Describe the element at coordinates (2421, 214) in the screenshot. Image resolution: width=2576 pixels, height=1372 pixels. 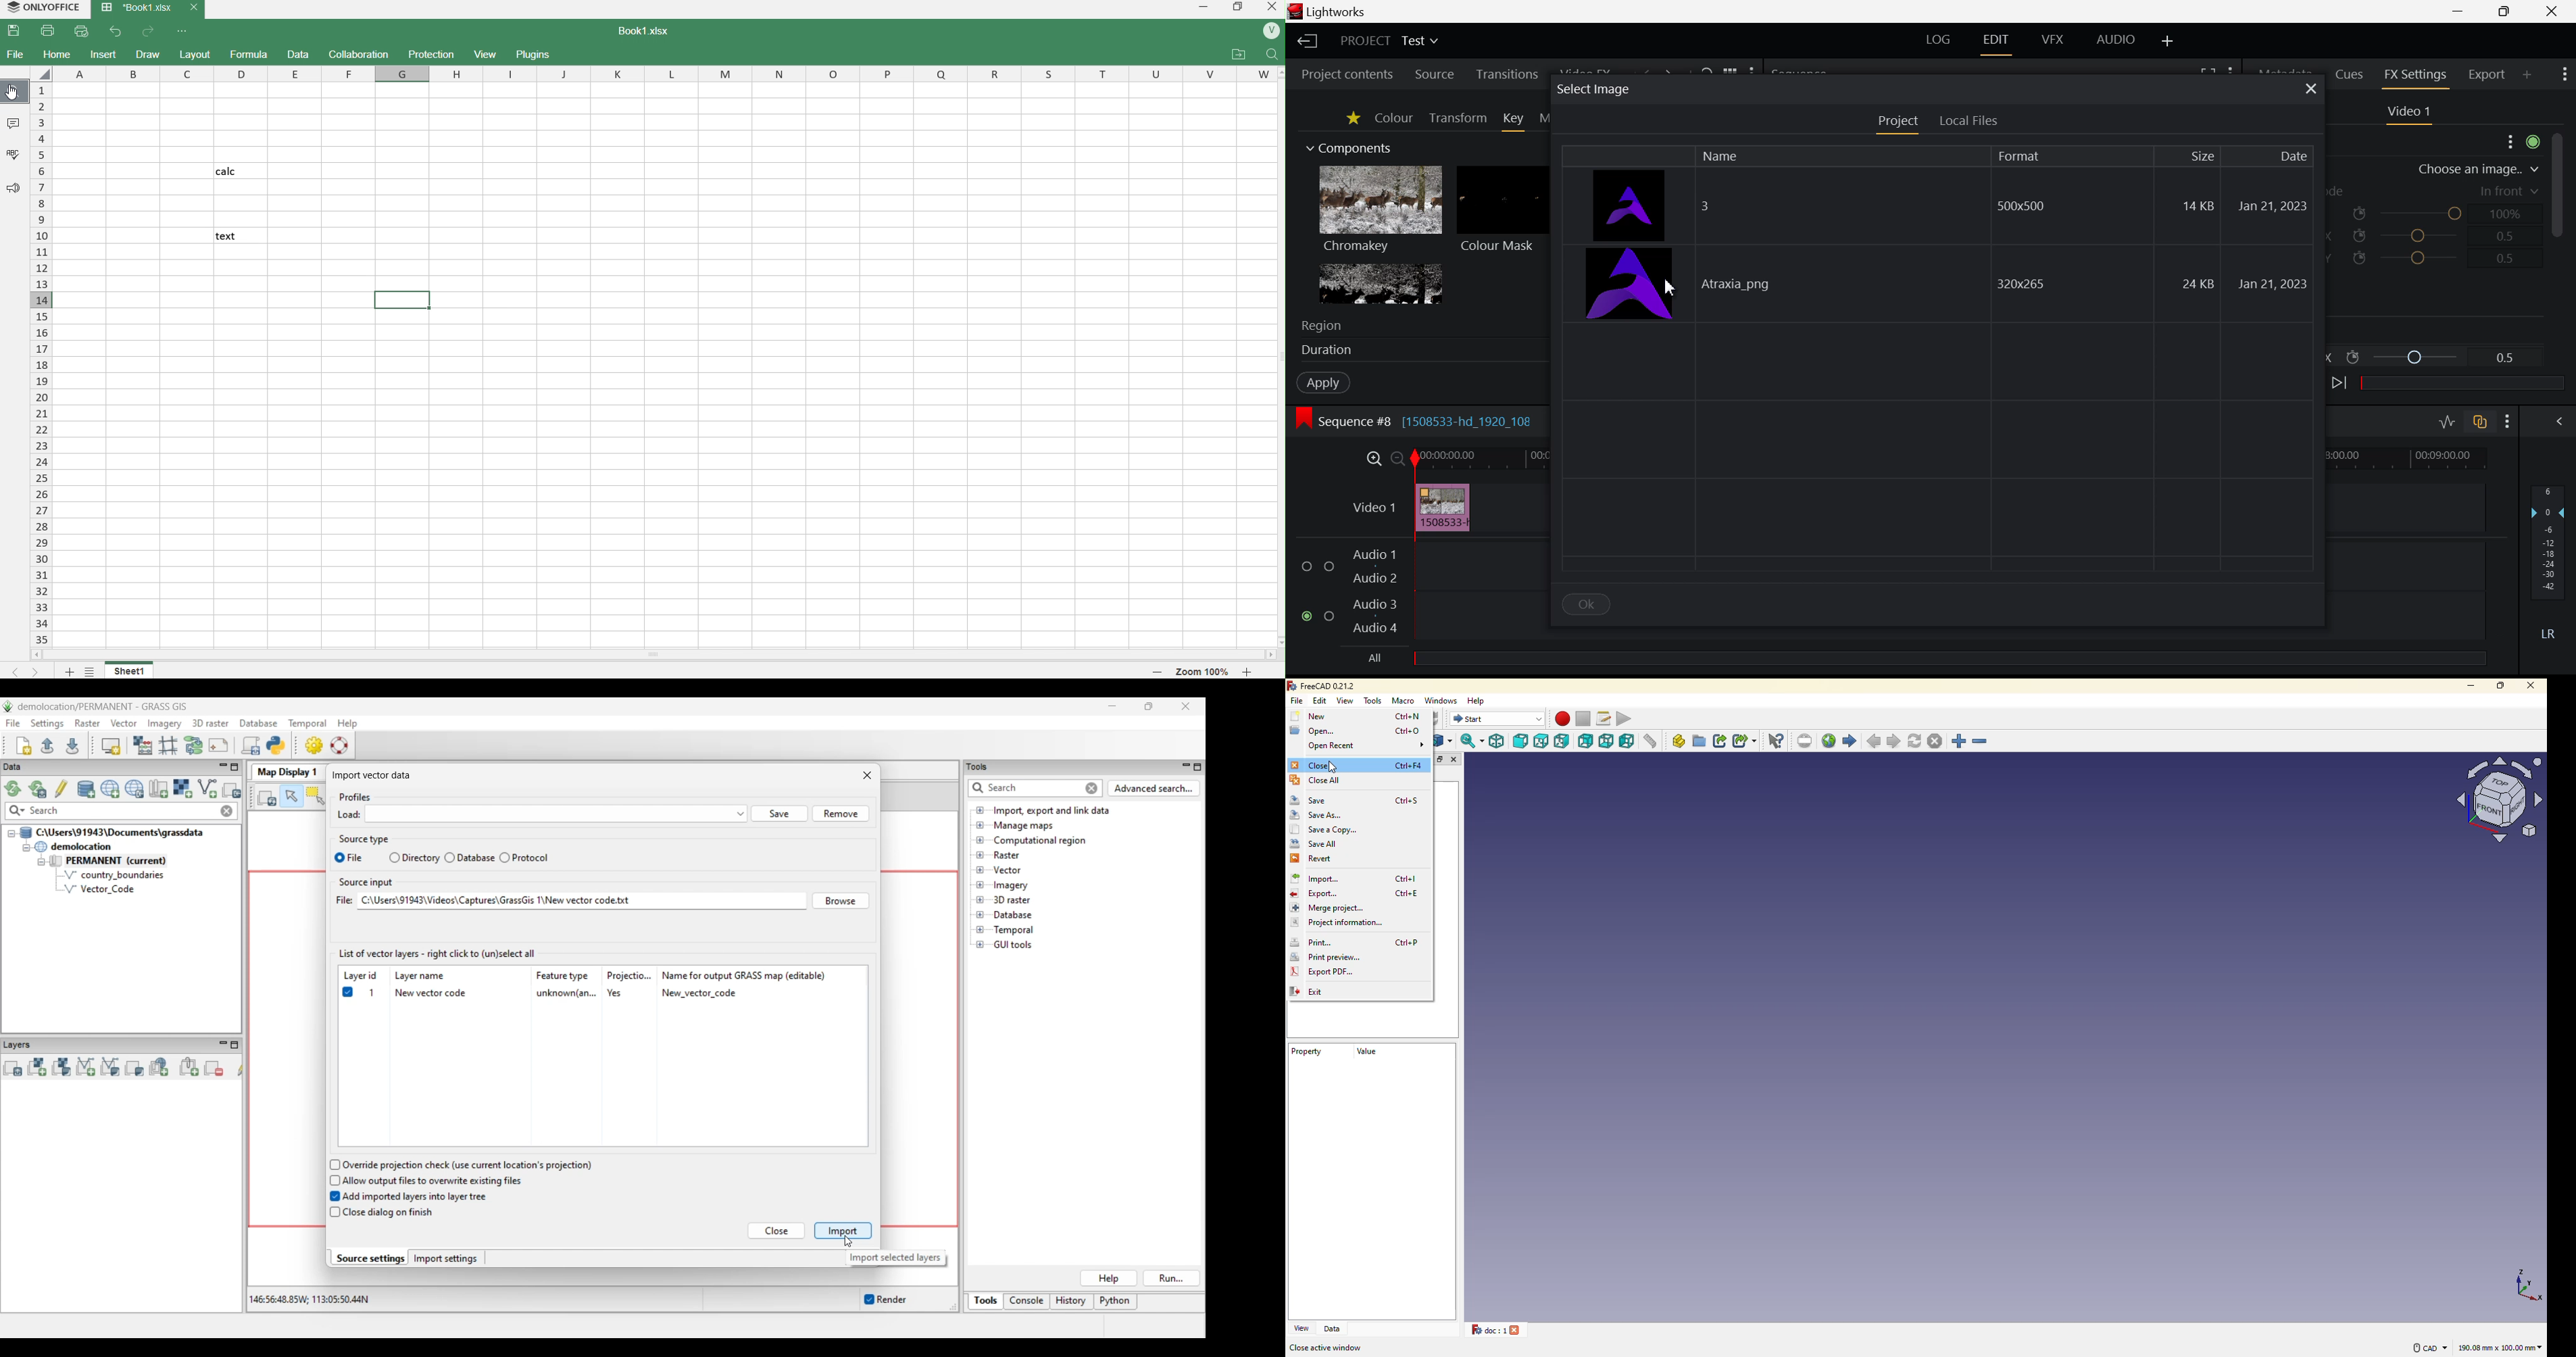
I see `Opacity ` at that location.